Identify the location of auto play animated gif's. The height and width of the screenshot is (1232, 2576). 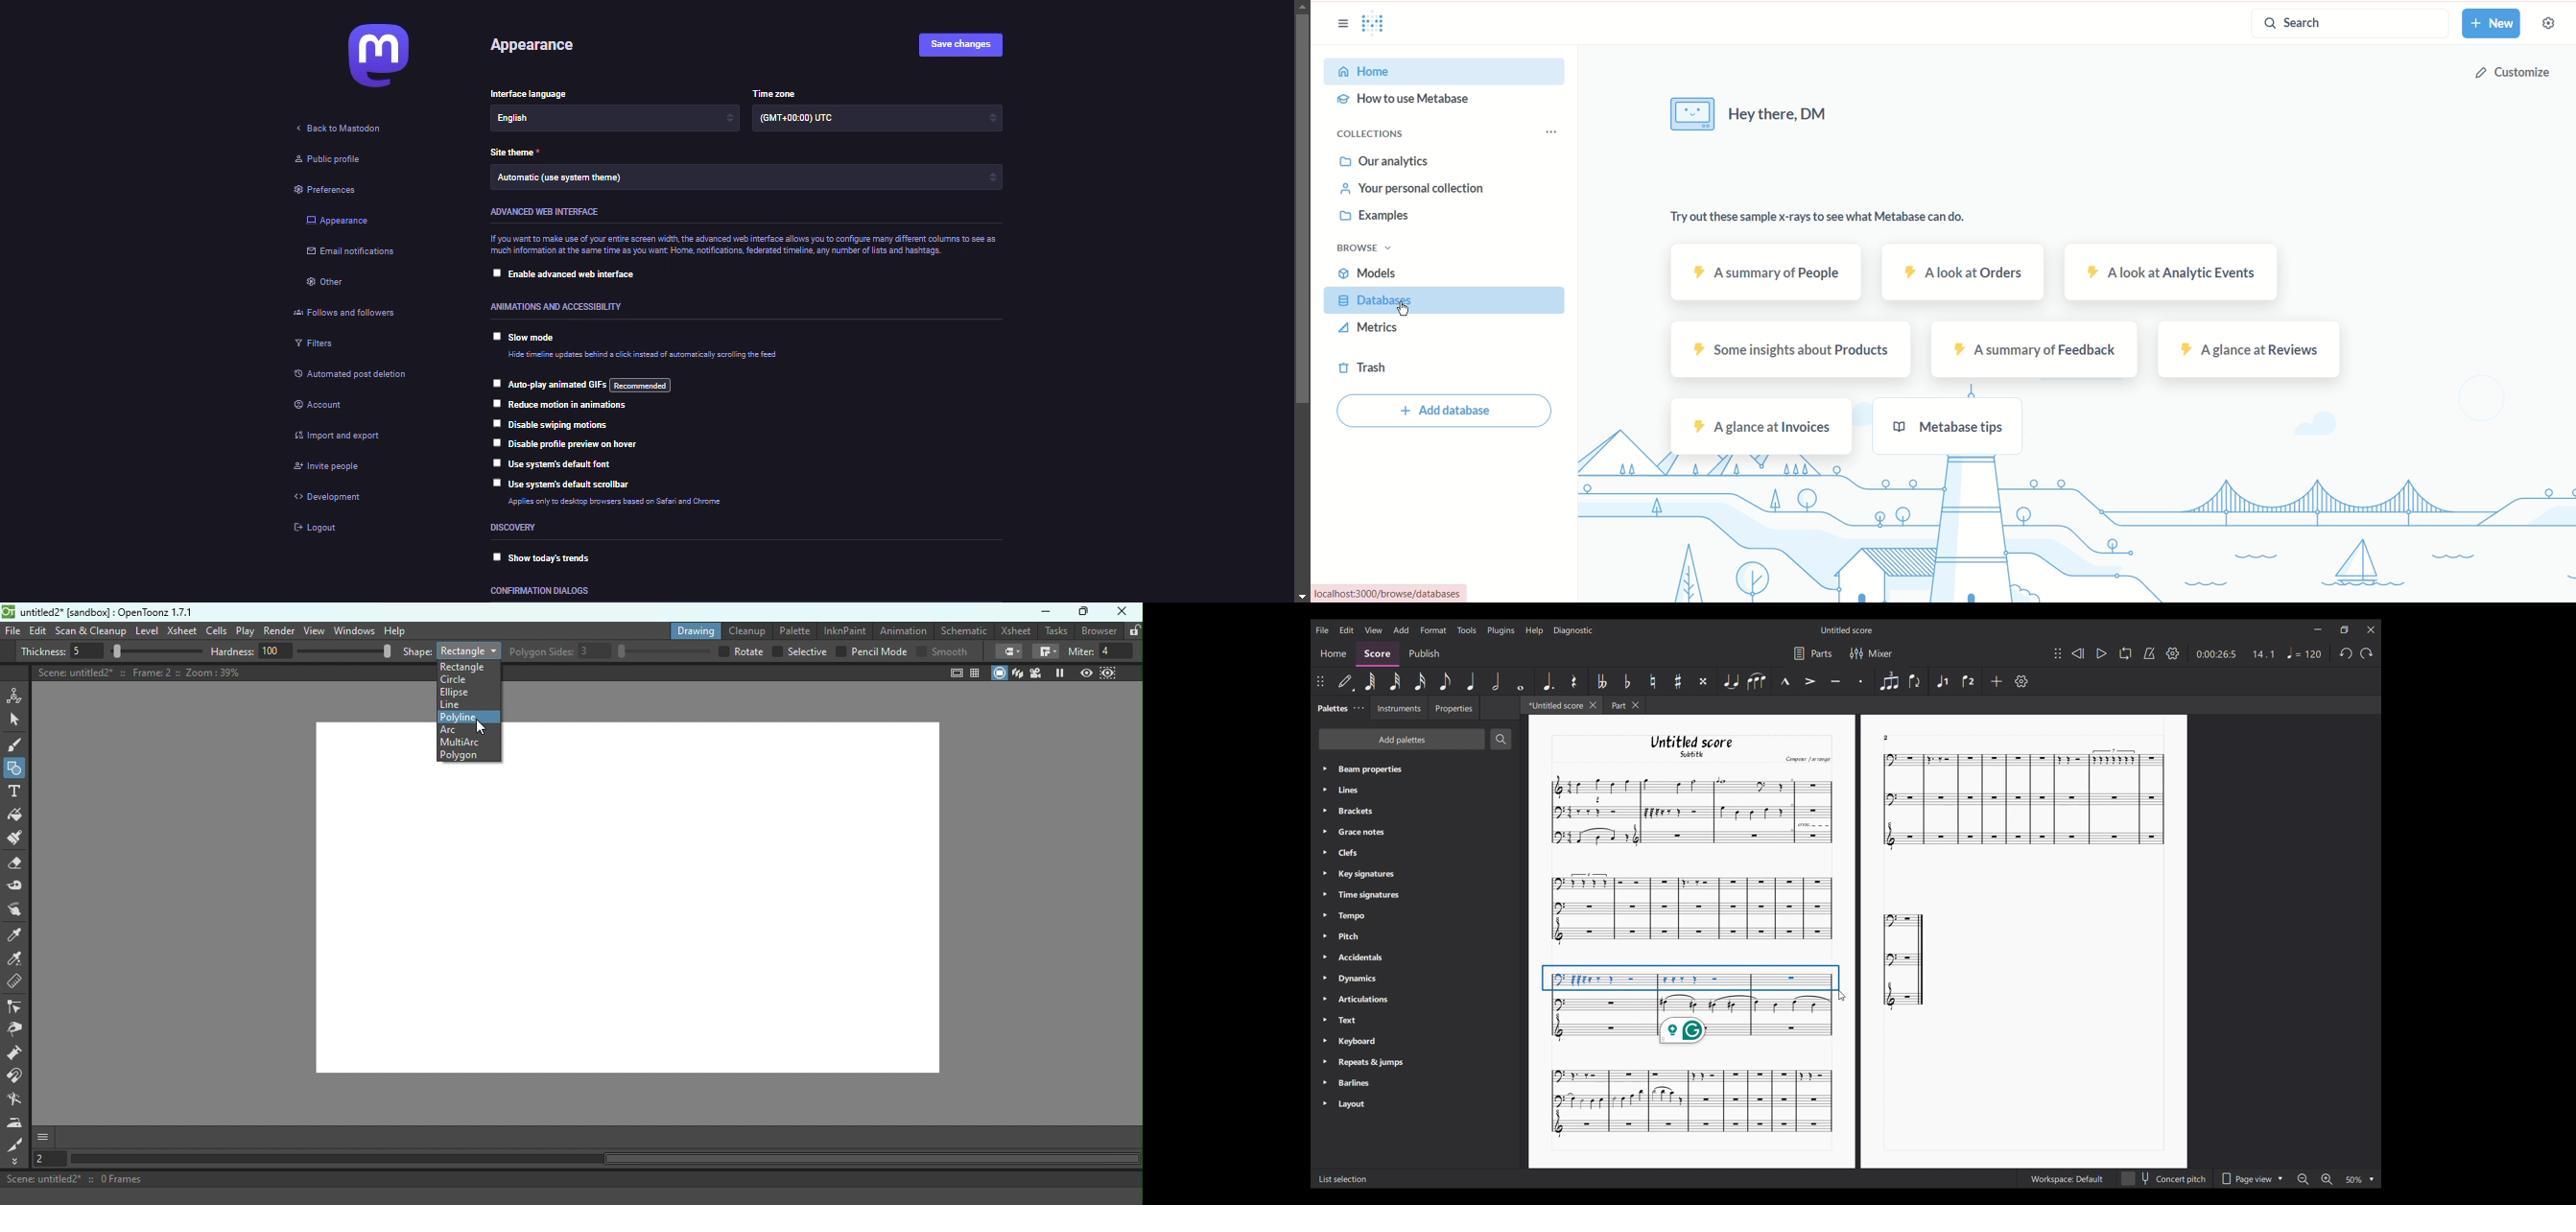
(592, 385).